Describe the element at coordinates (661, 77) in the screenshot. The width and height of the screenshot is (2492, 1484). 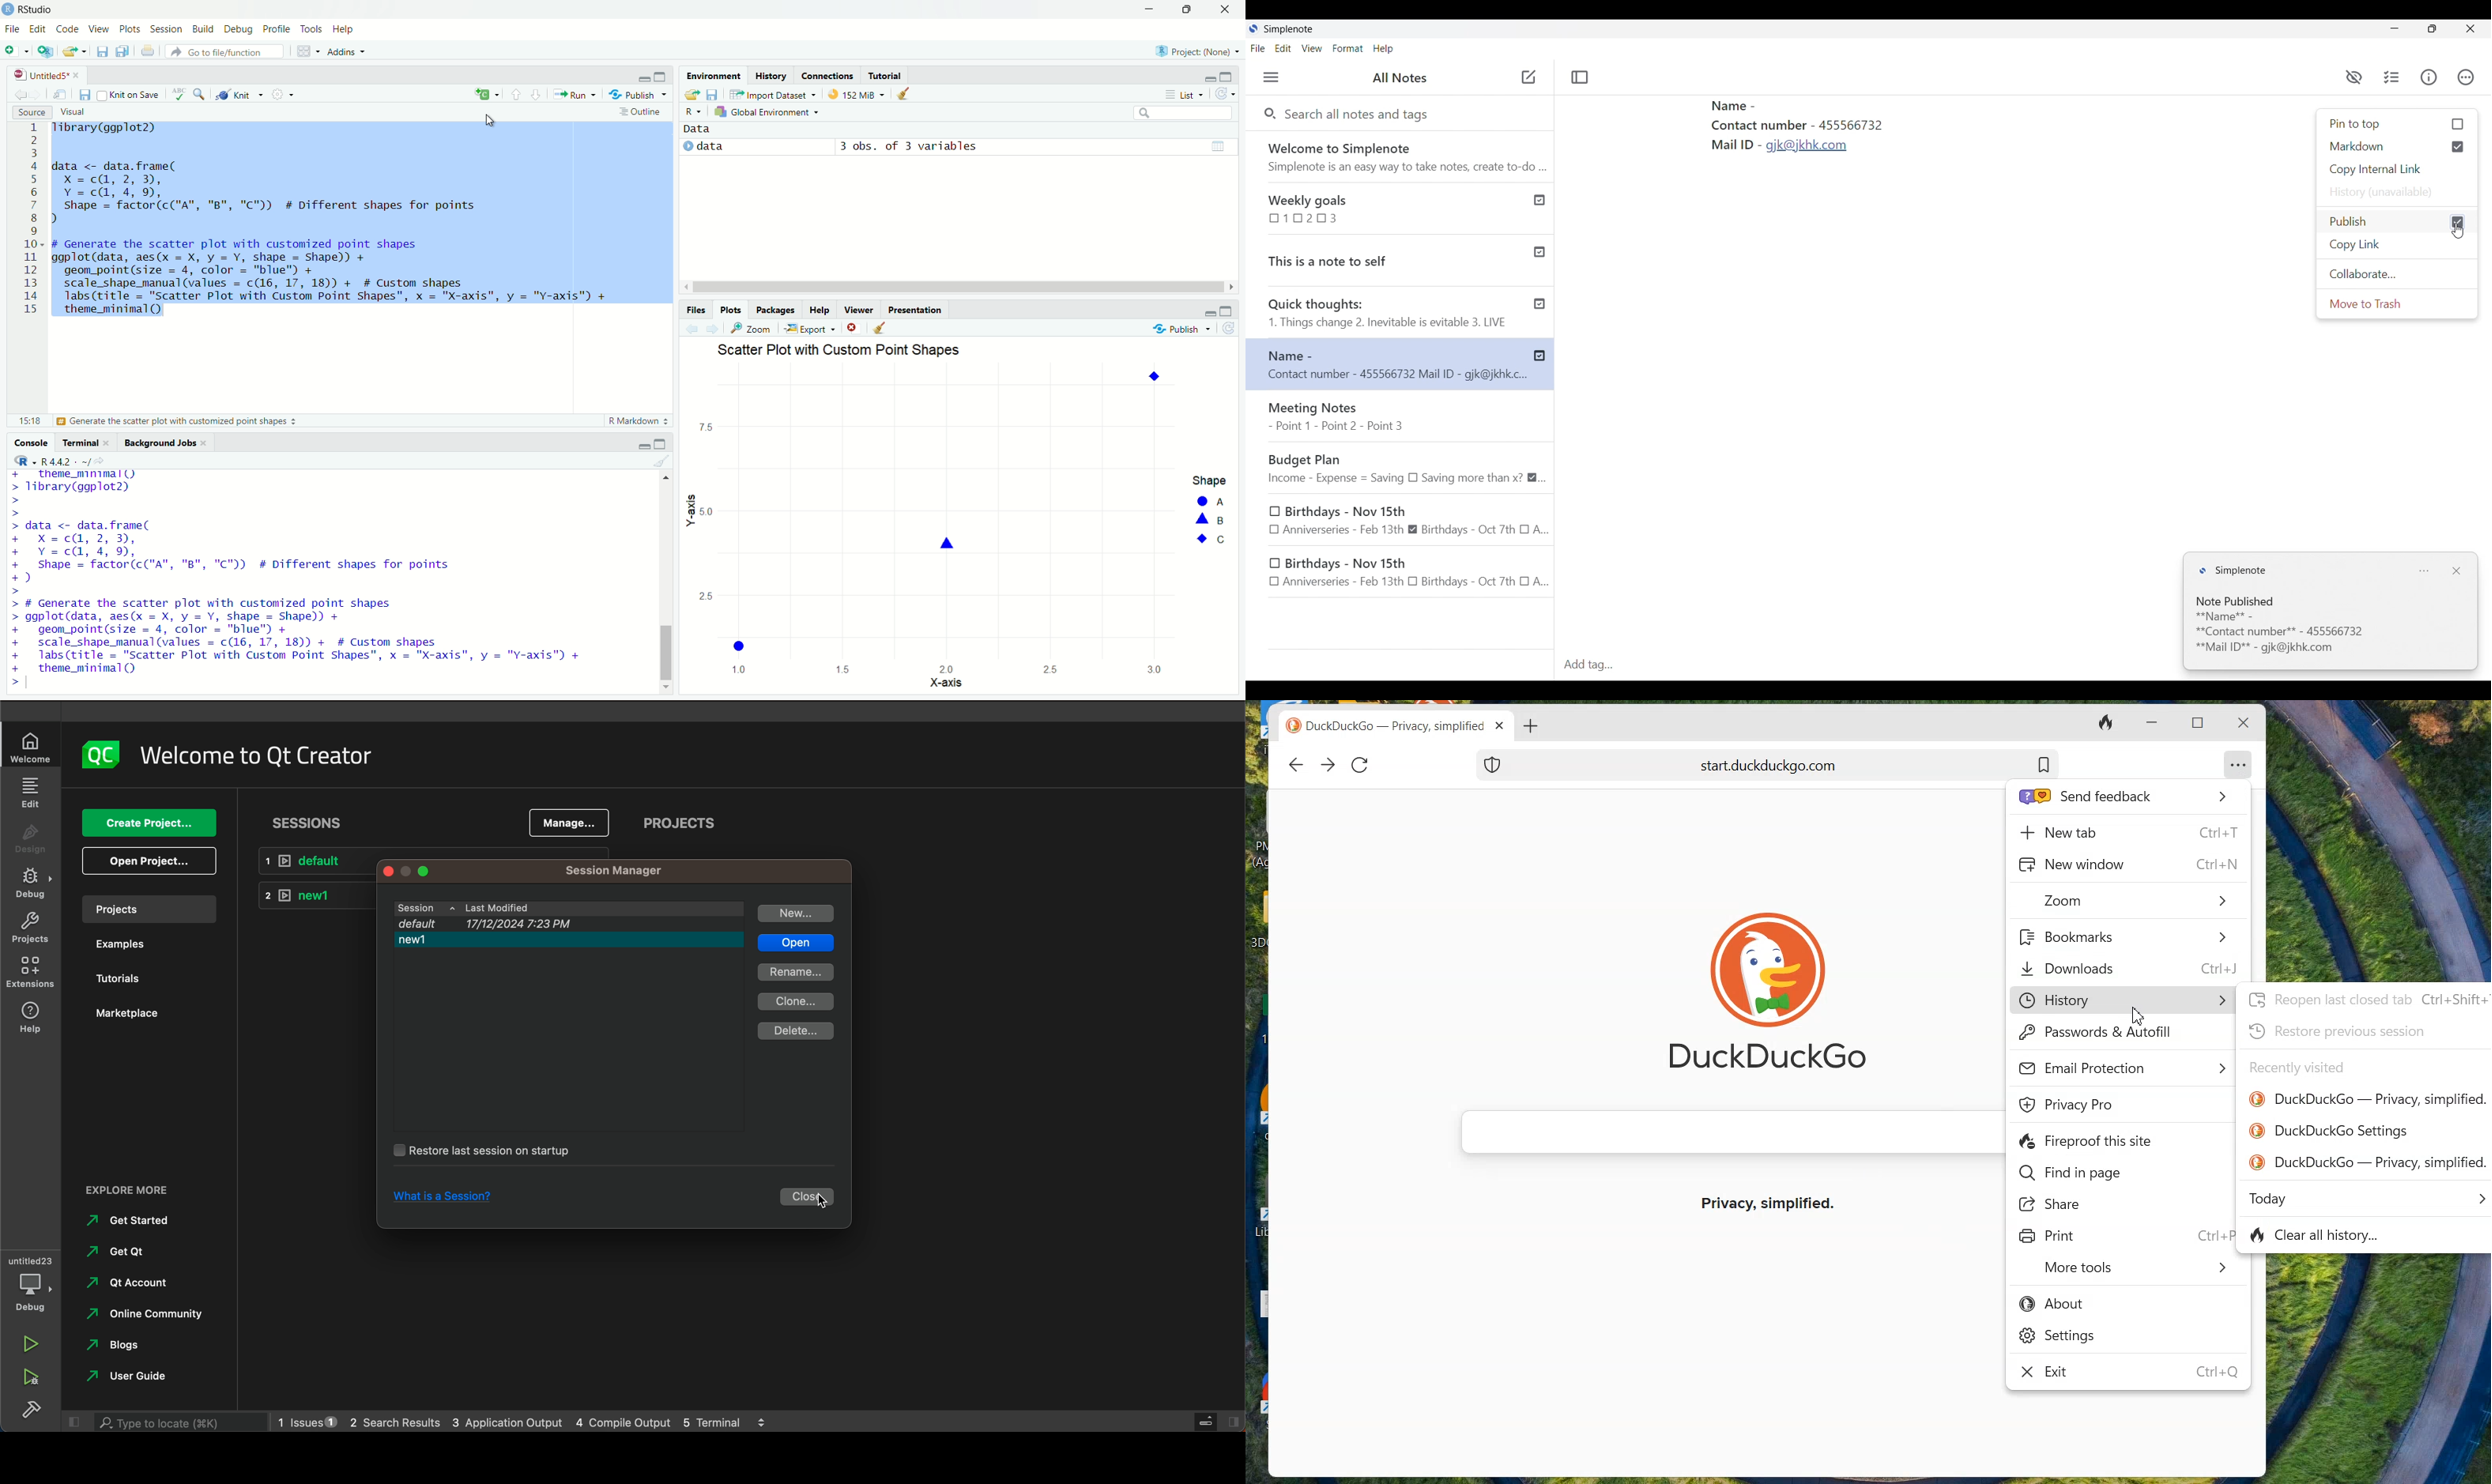
I see `maximize` at that location.